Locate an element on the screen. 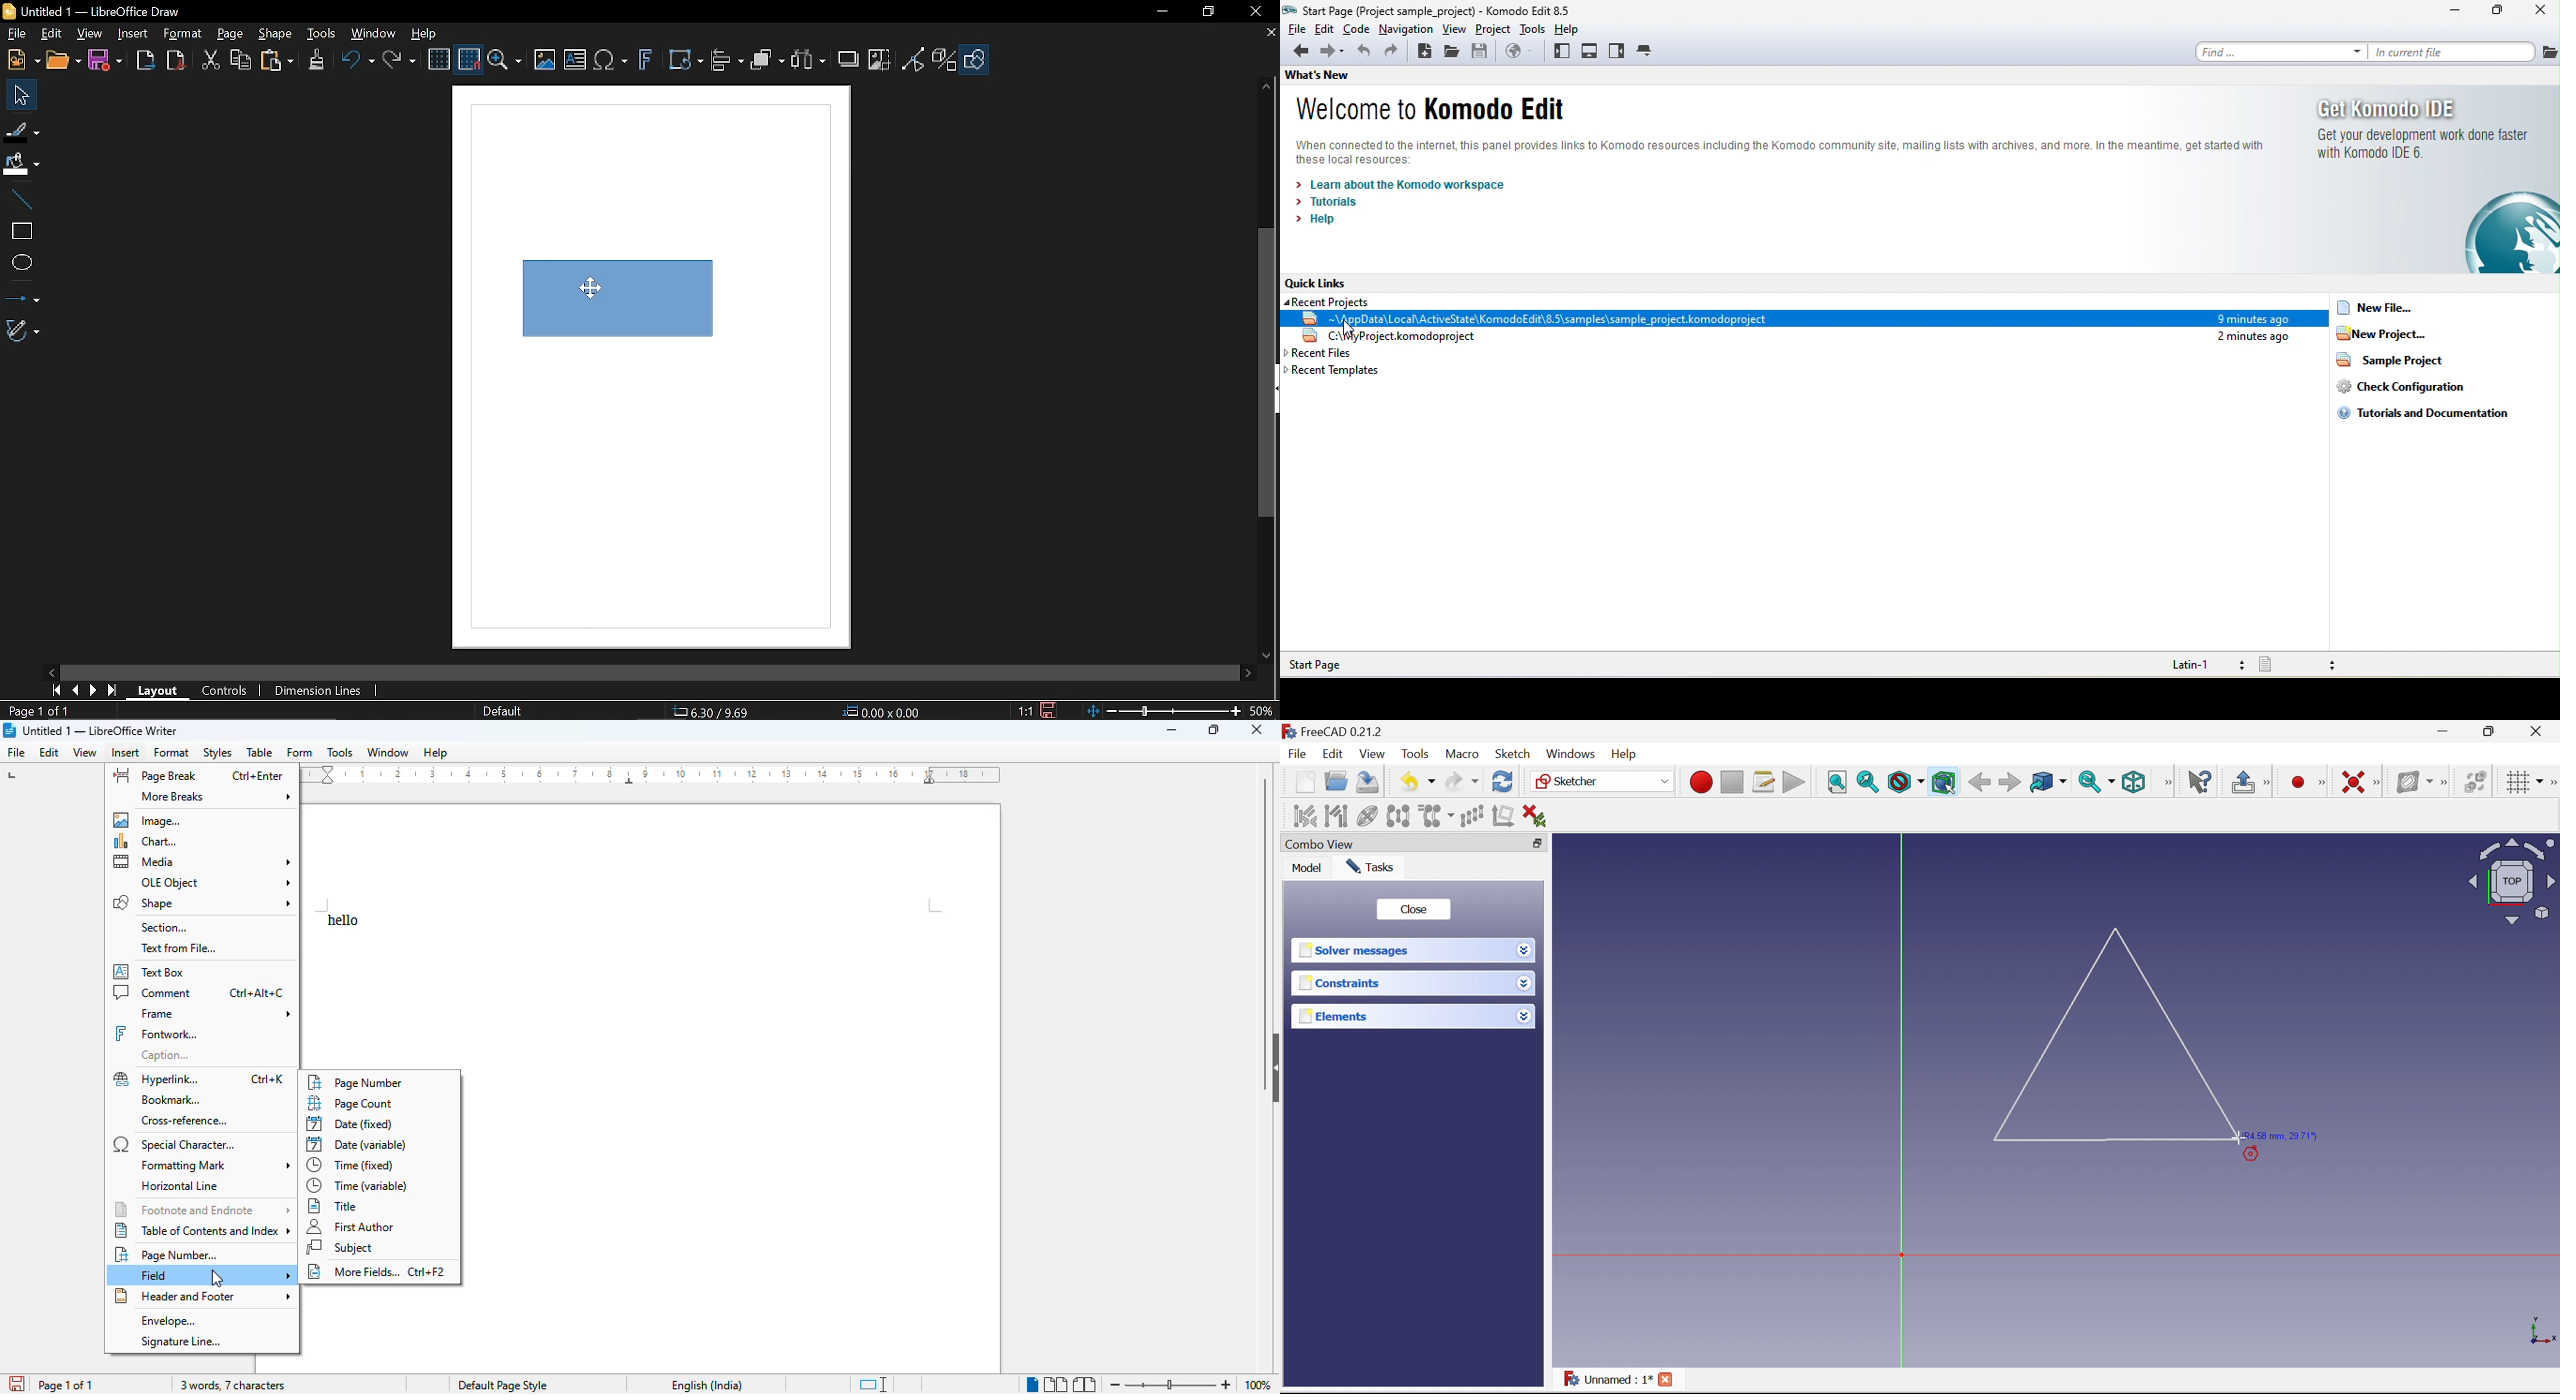 This screenshot has height=1400, width=2576. Minimize is located at coordinates (1159, 12).